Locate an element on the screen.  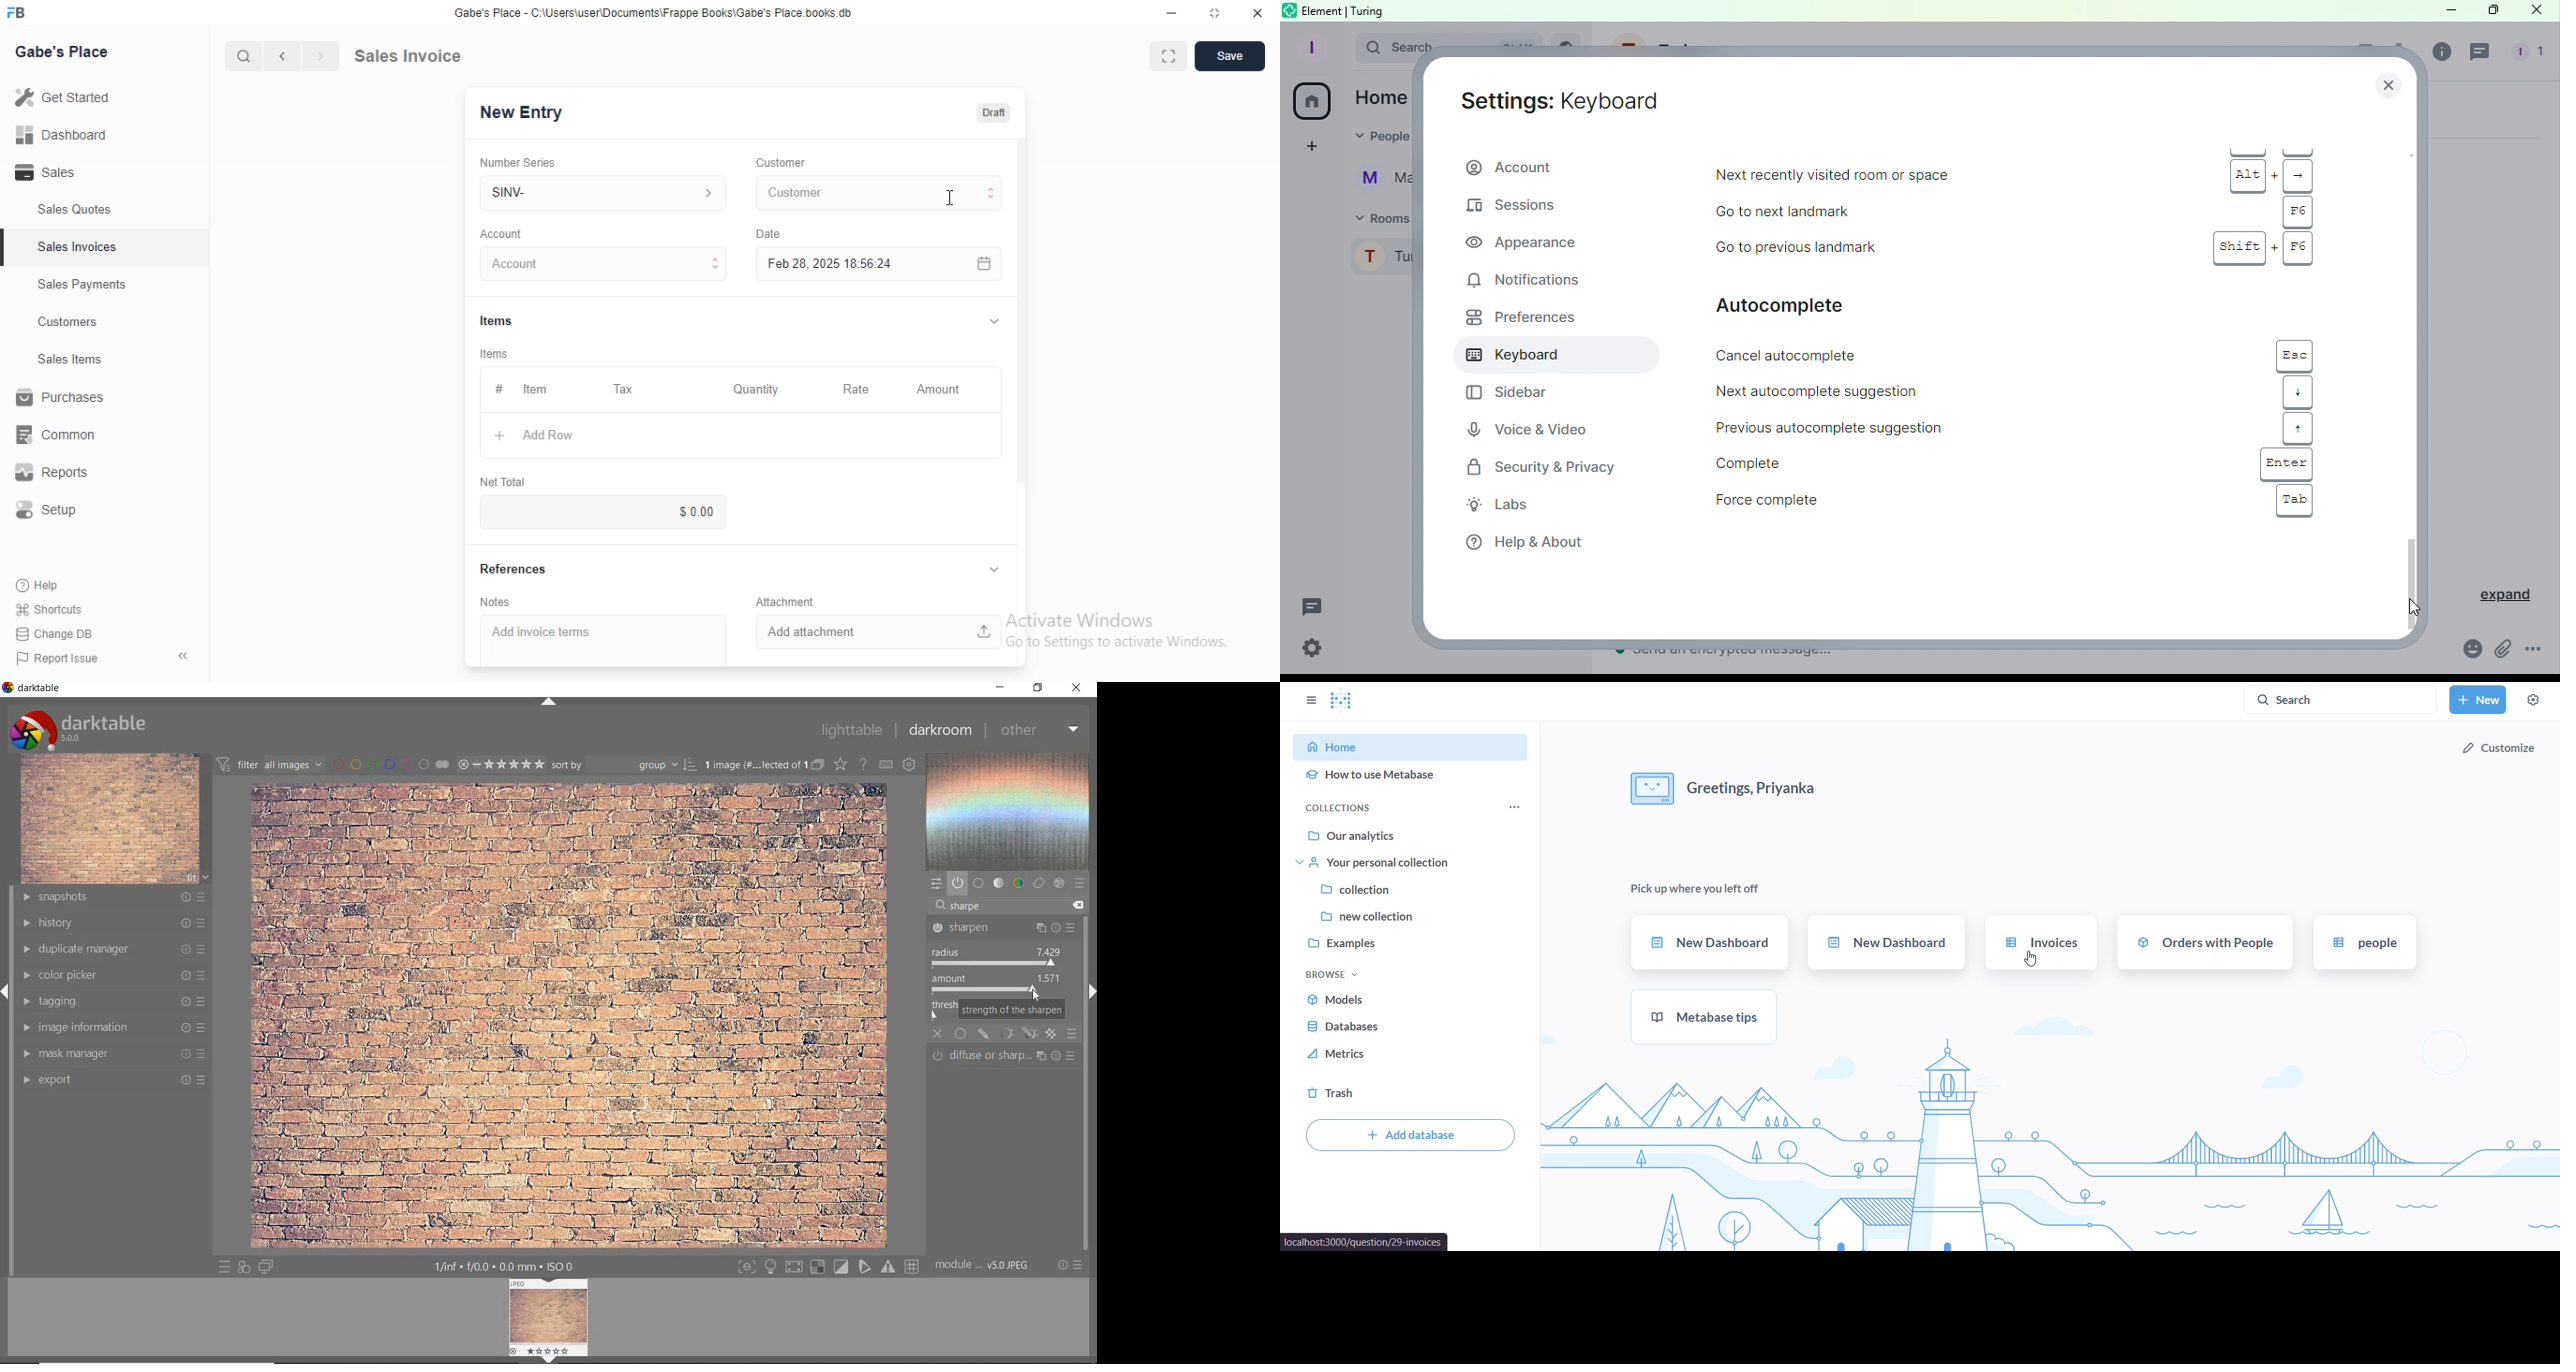
References is located at coordinates (516, 571).